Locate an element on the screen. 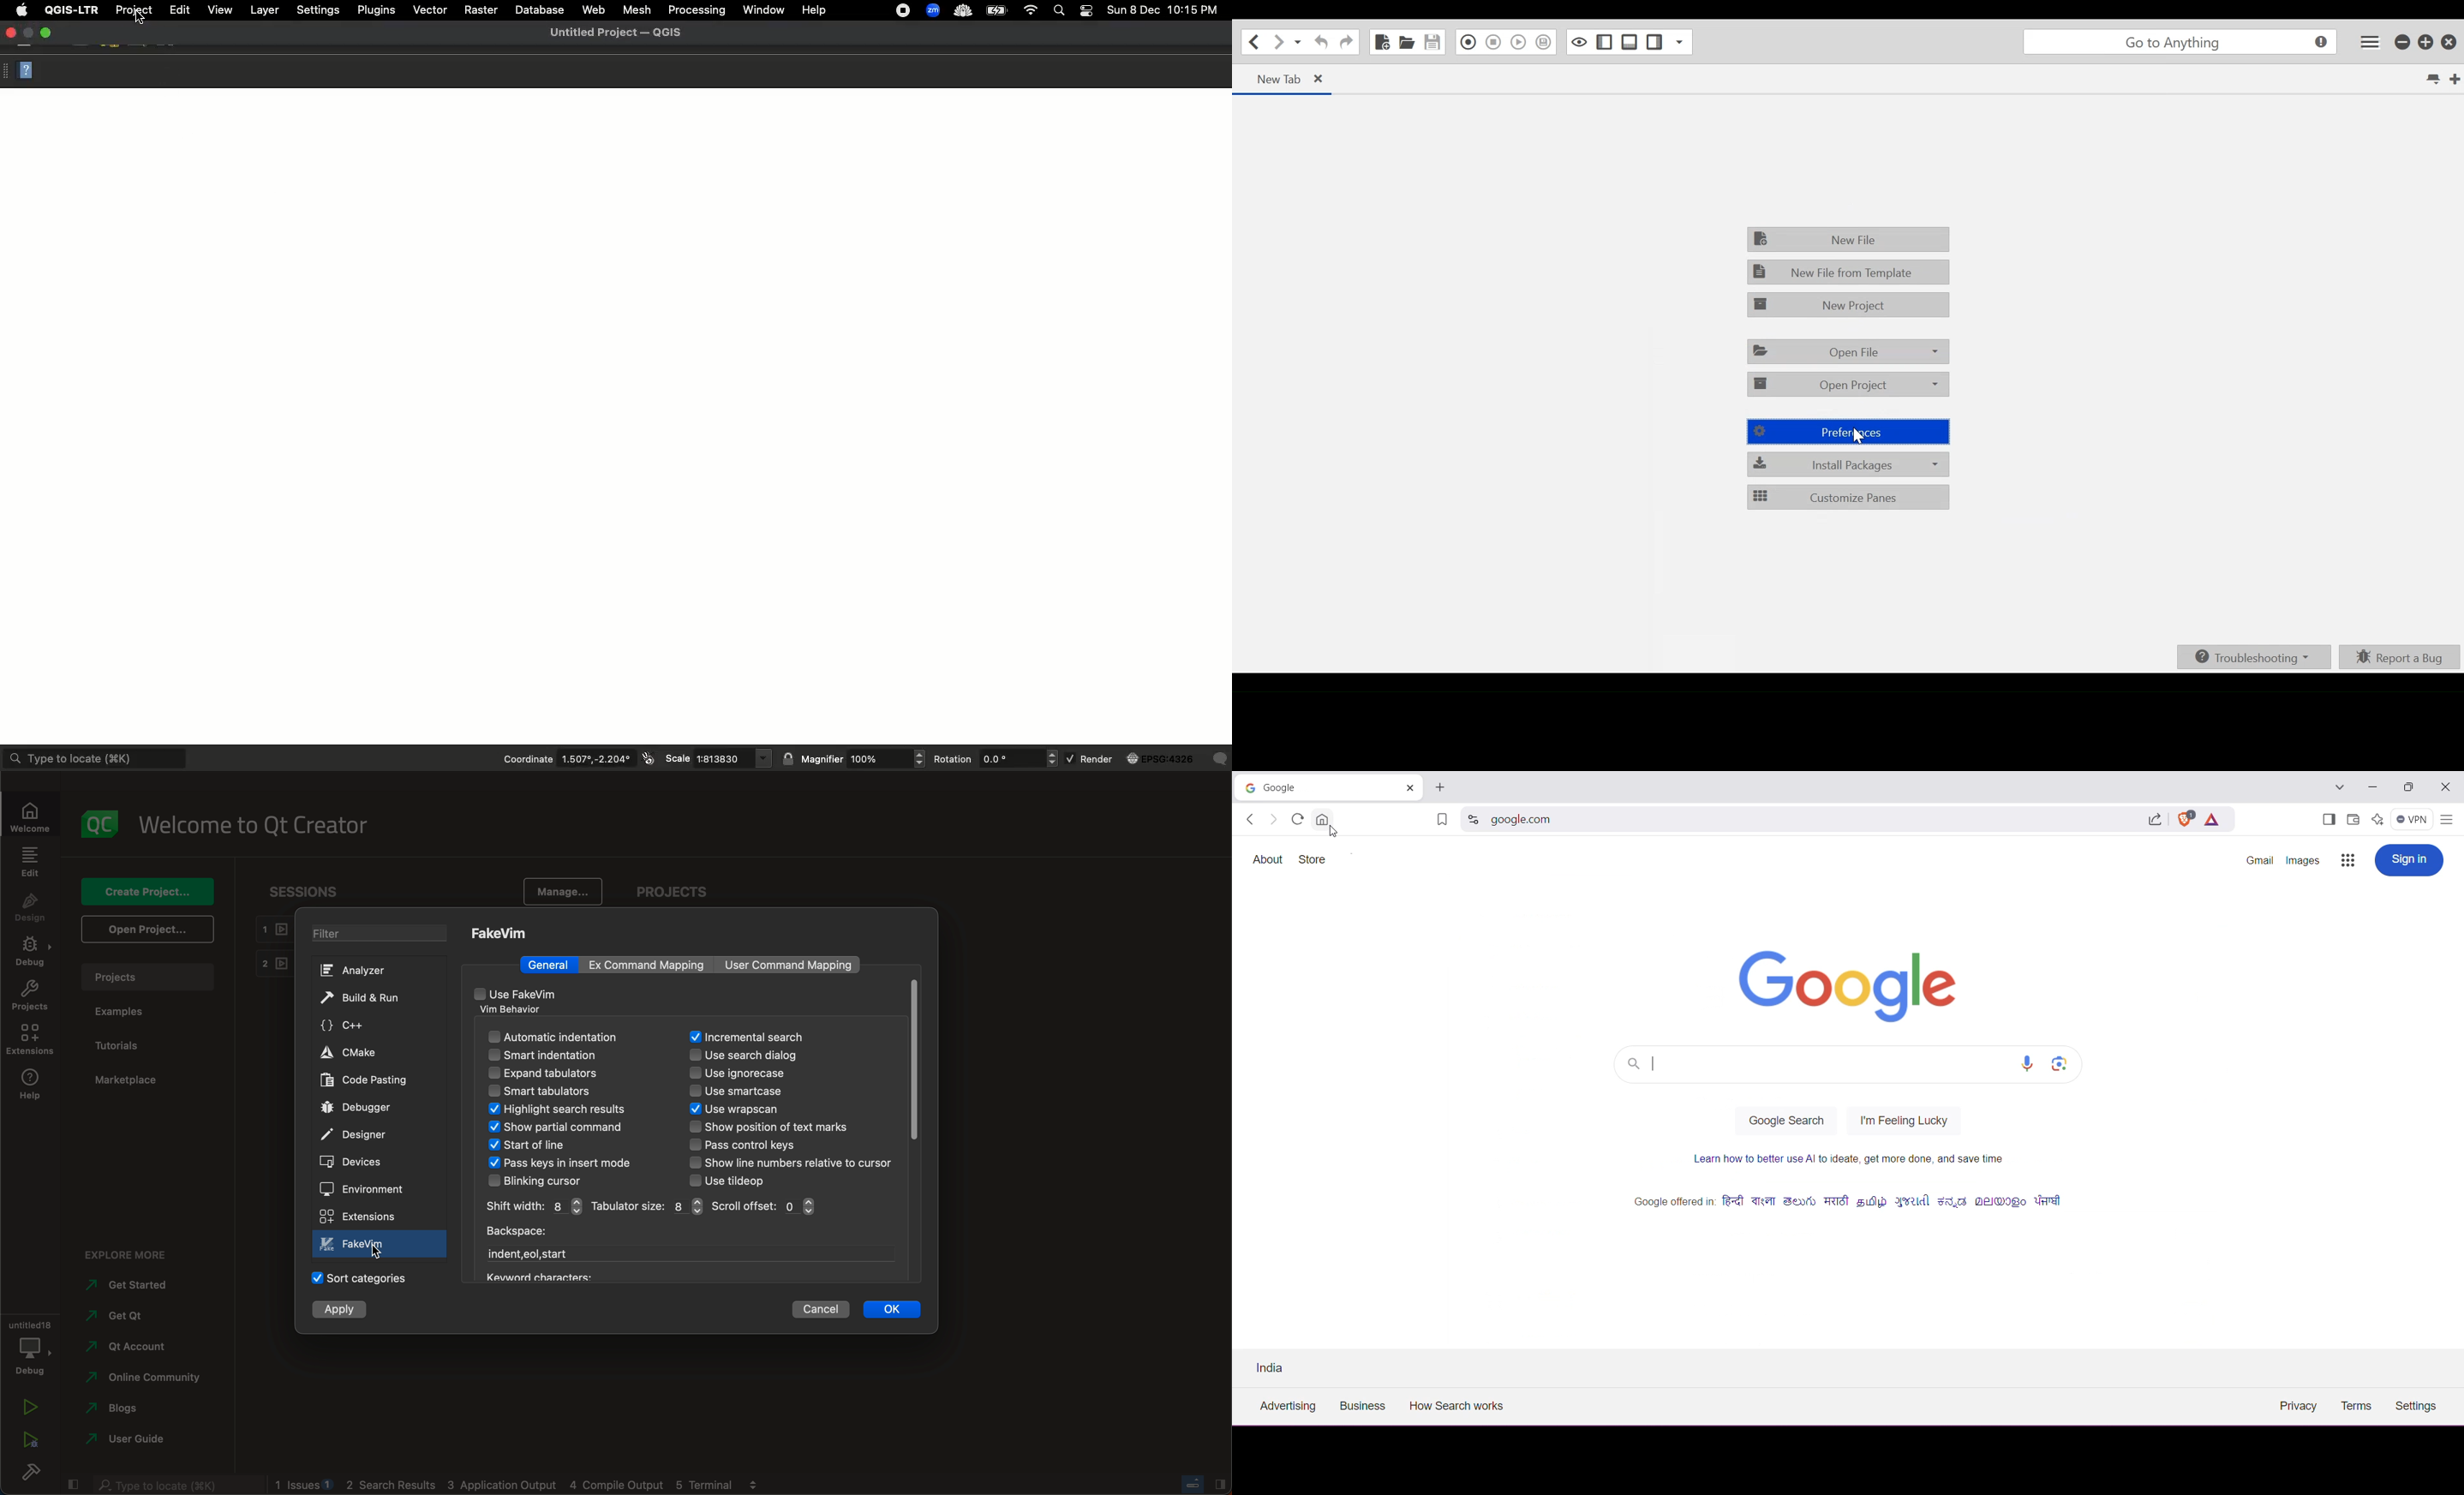 The image size is (2464, 1512). Maximize is located at coordinates (2408, 788).